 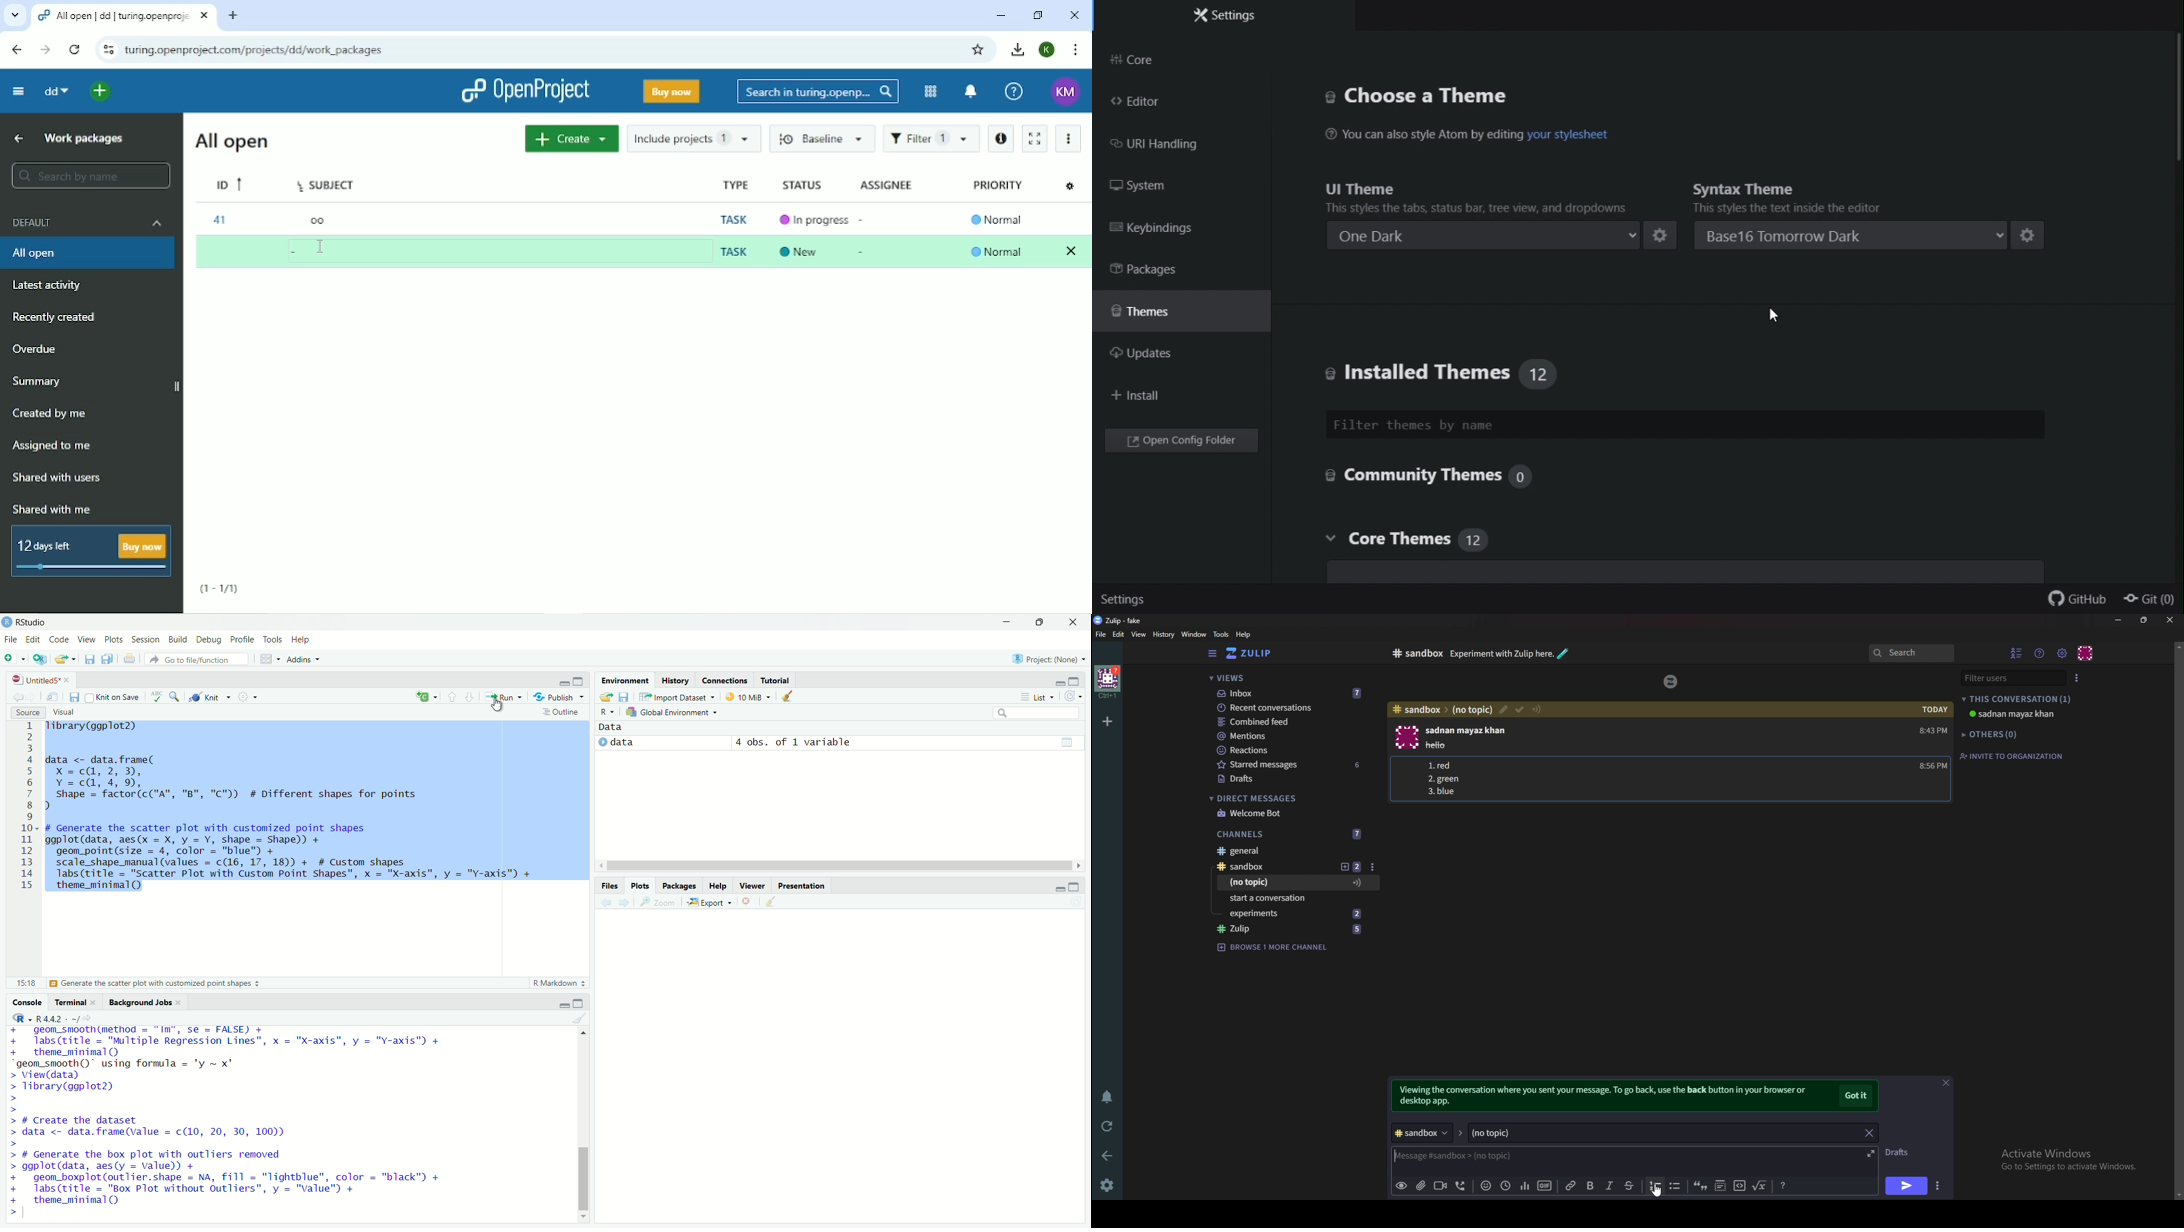 I want to click on poll, so click(x=1523, y=1186).